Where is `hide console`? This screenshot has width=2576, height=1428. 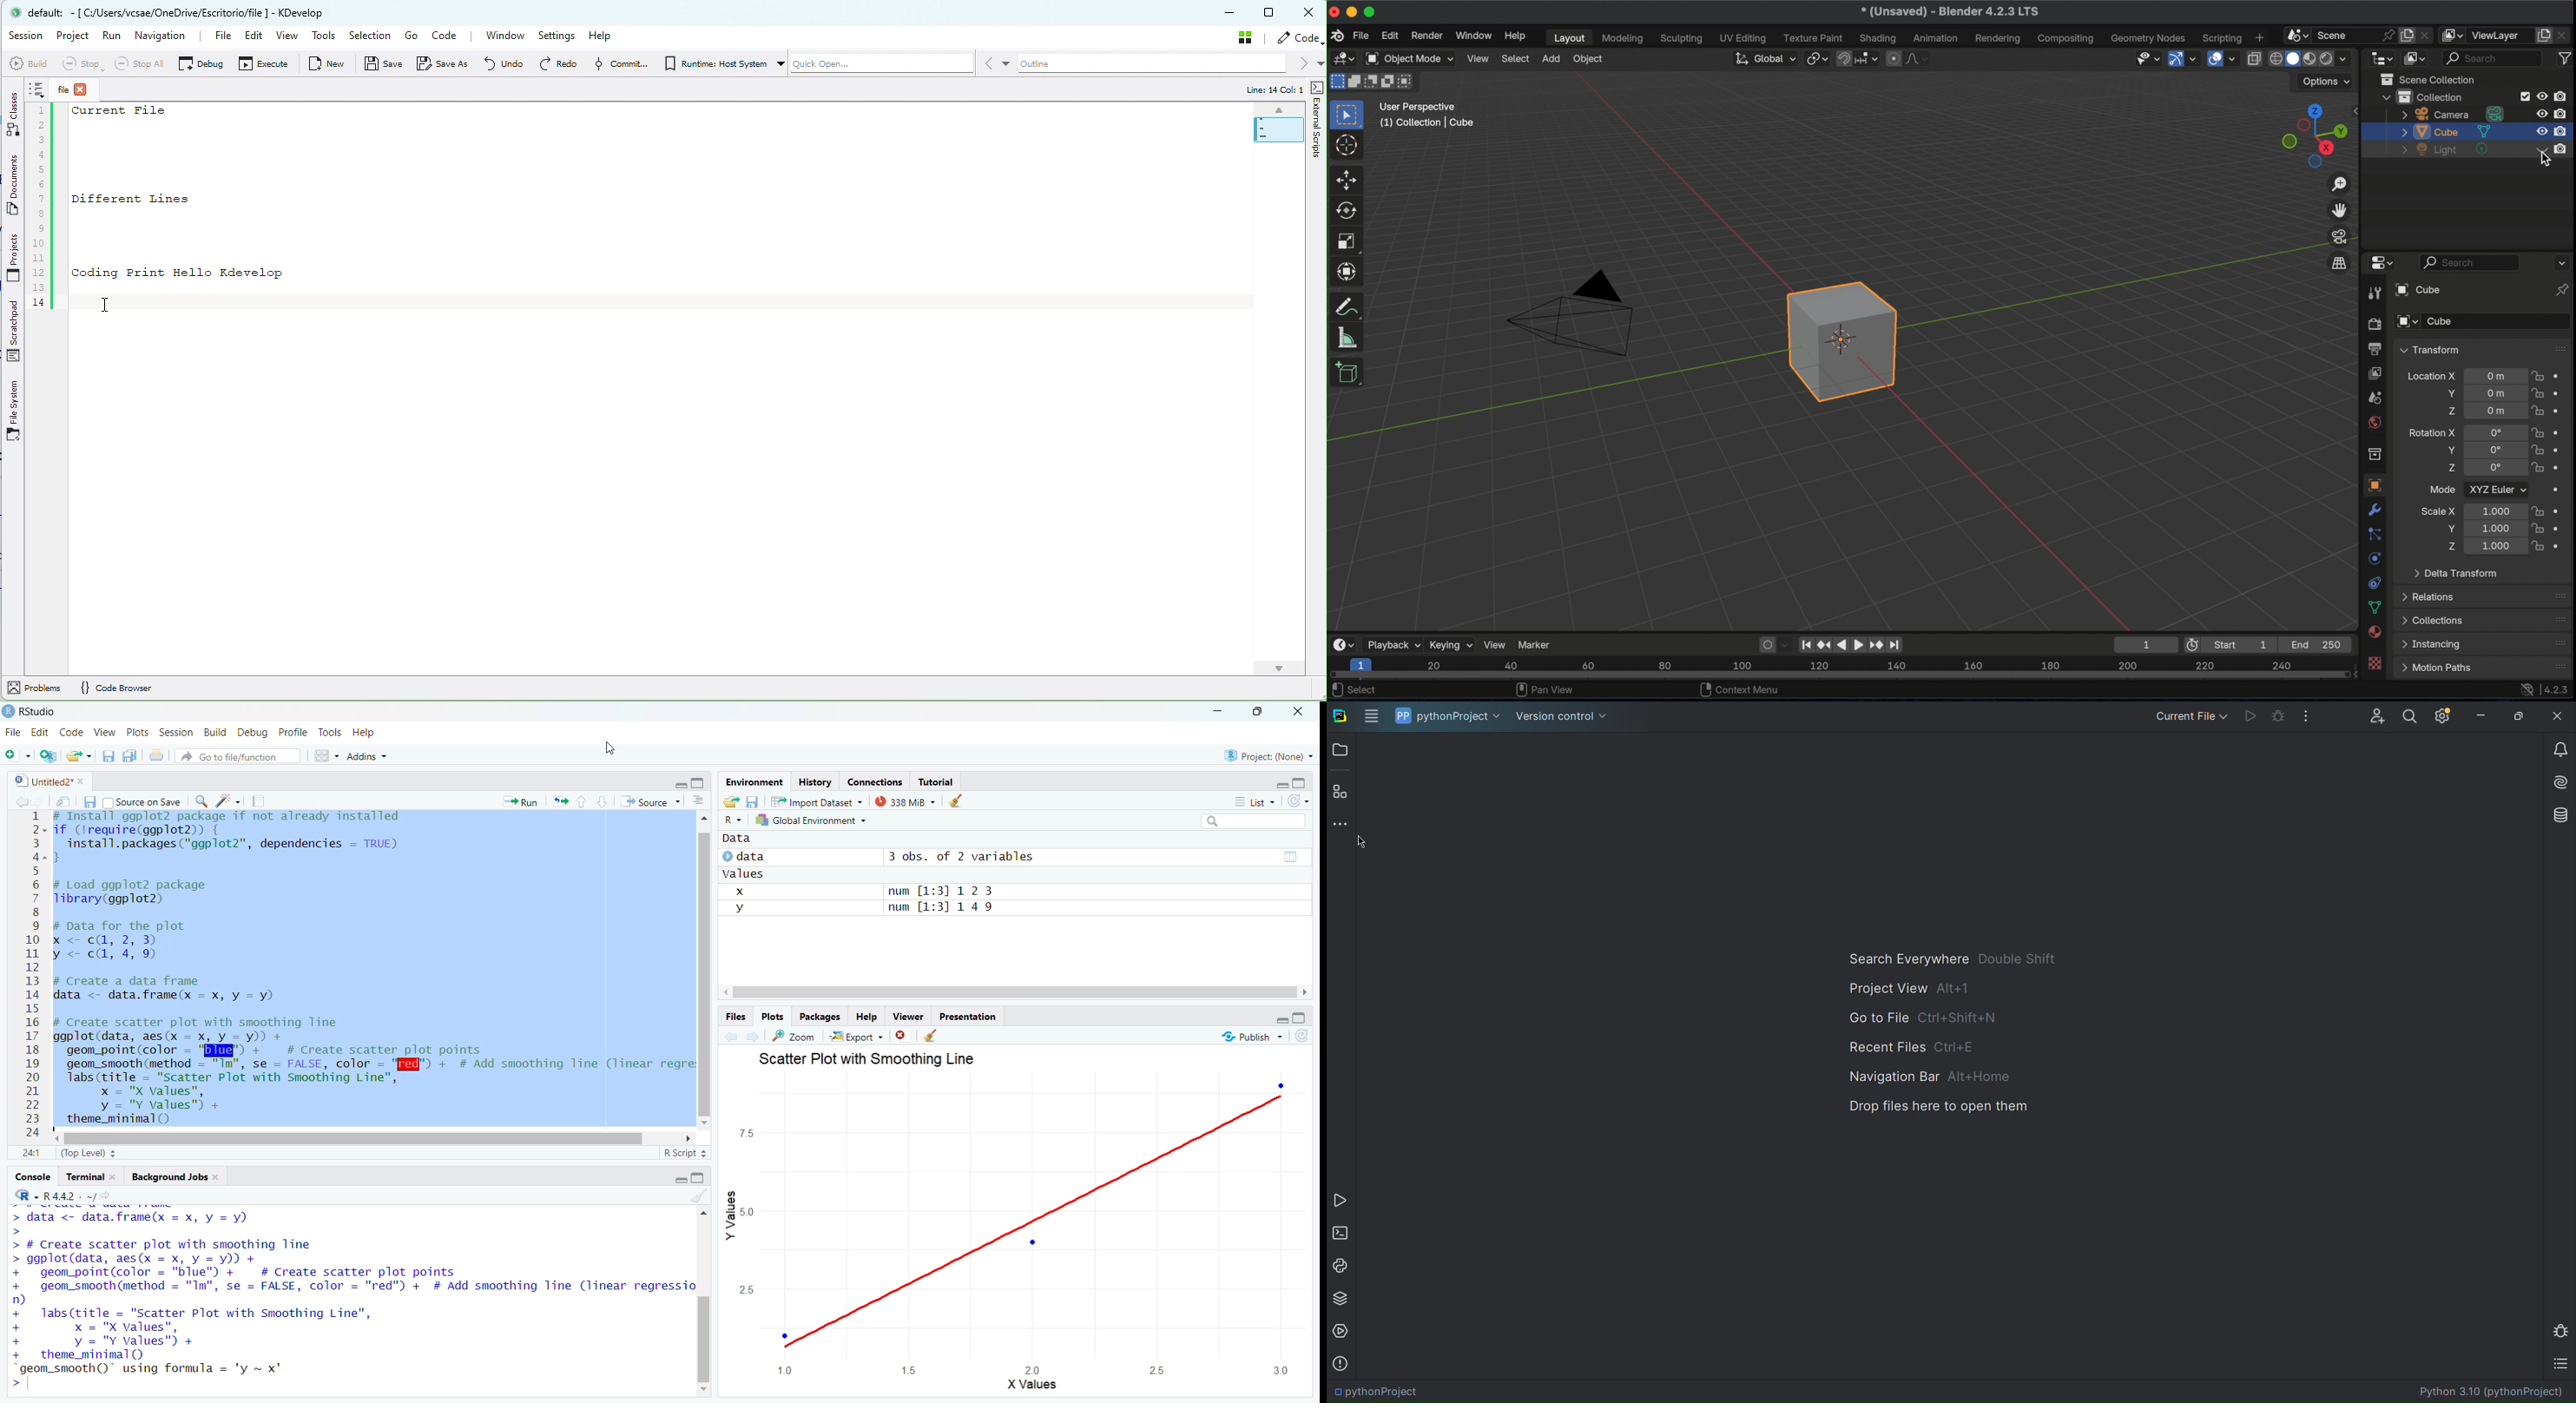 hide console is located at coordinates (1301, 1017).